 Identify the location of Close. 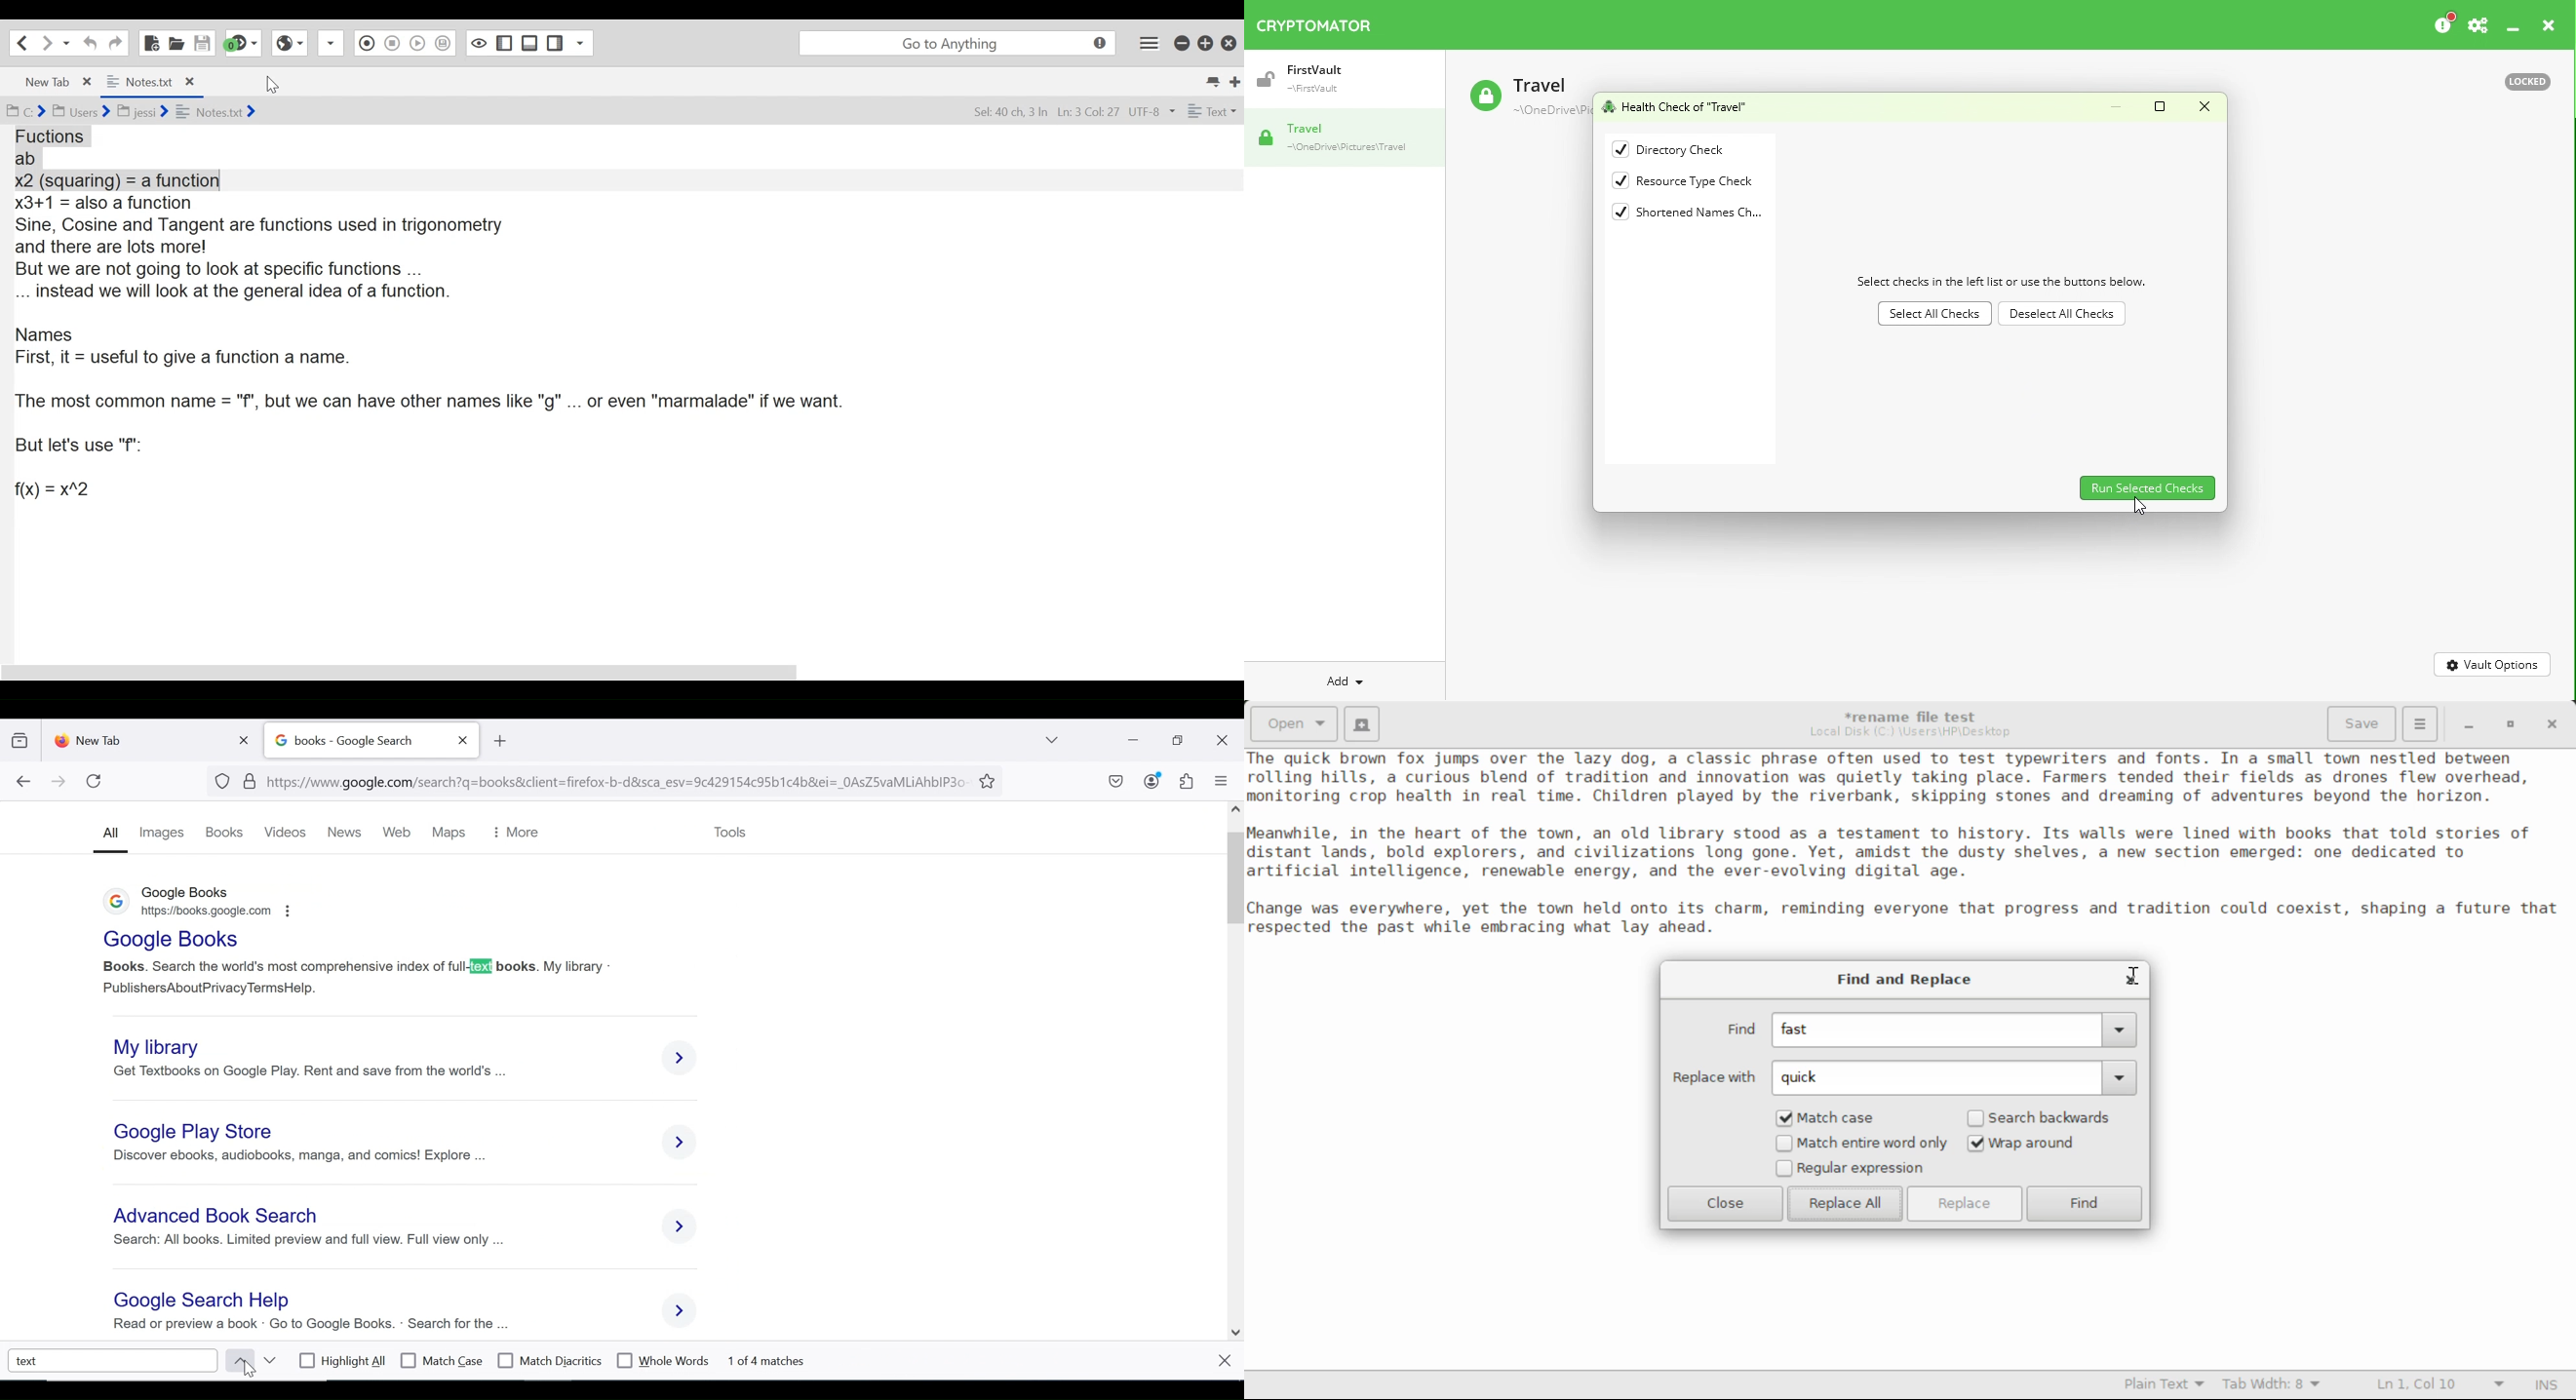
(1228, 42).